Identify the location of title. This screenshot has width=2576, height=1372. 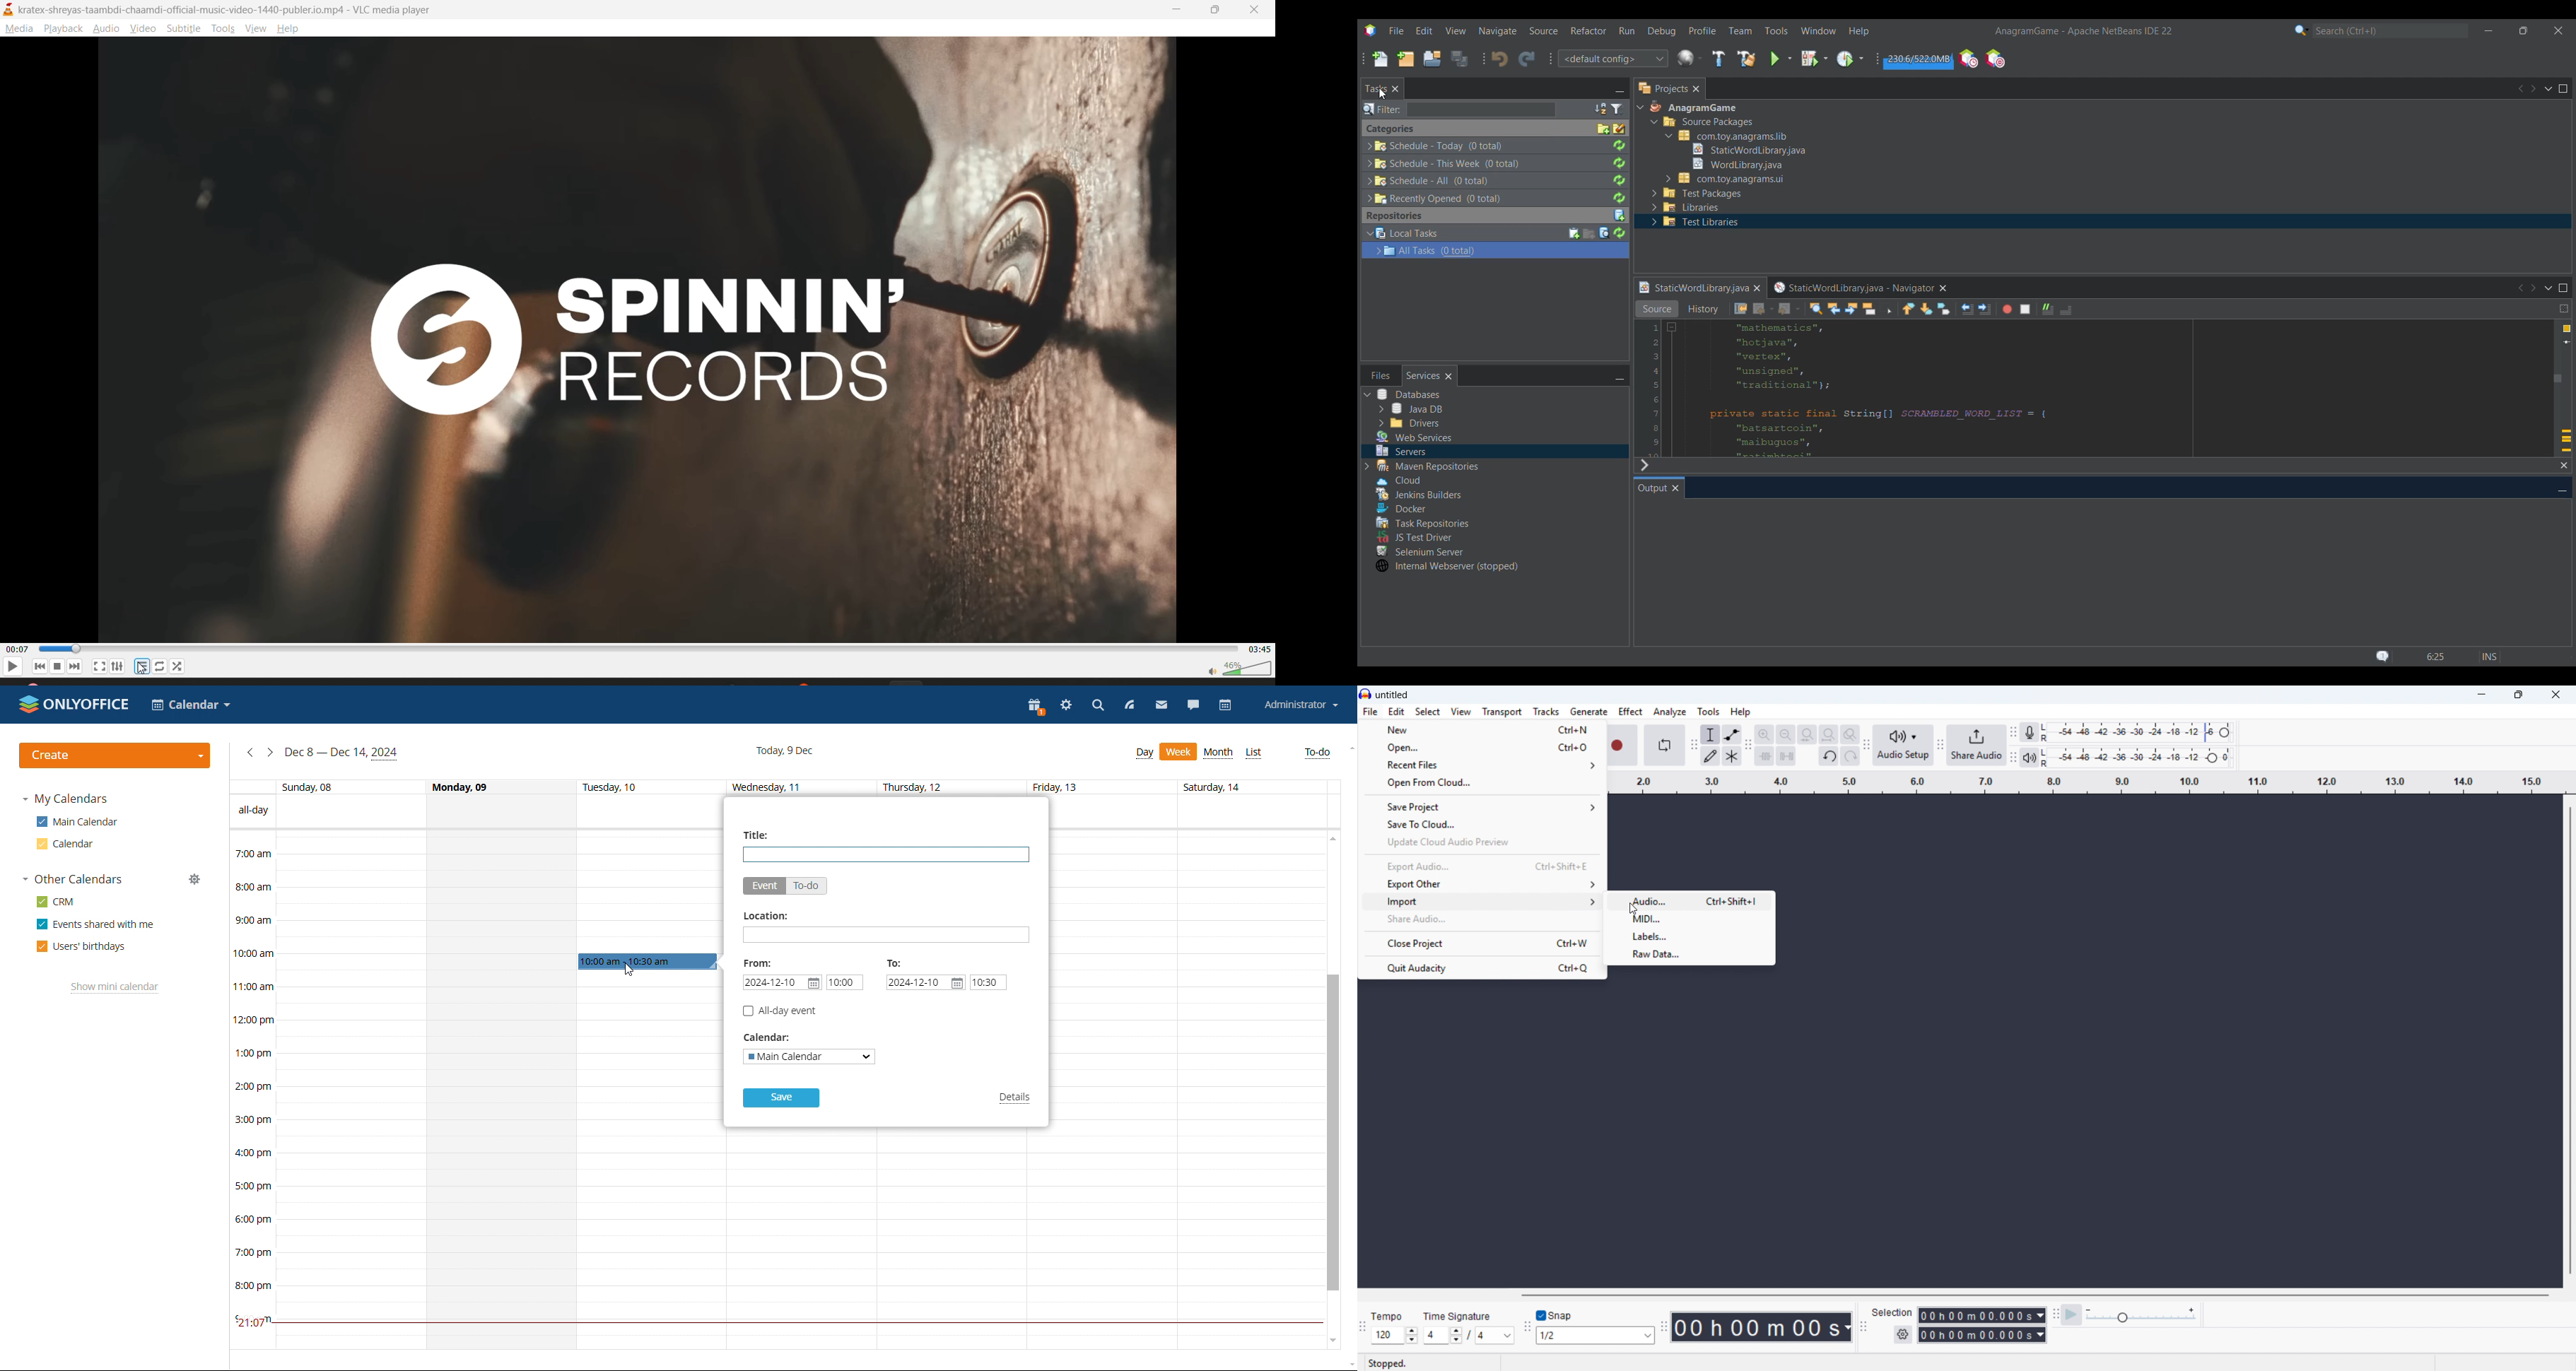
(886, 854).